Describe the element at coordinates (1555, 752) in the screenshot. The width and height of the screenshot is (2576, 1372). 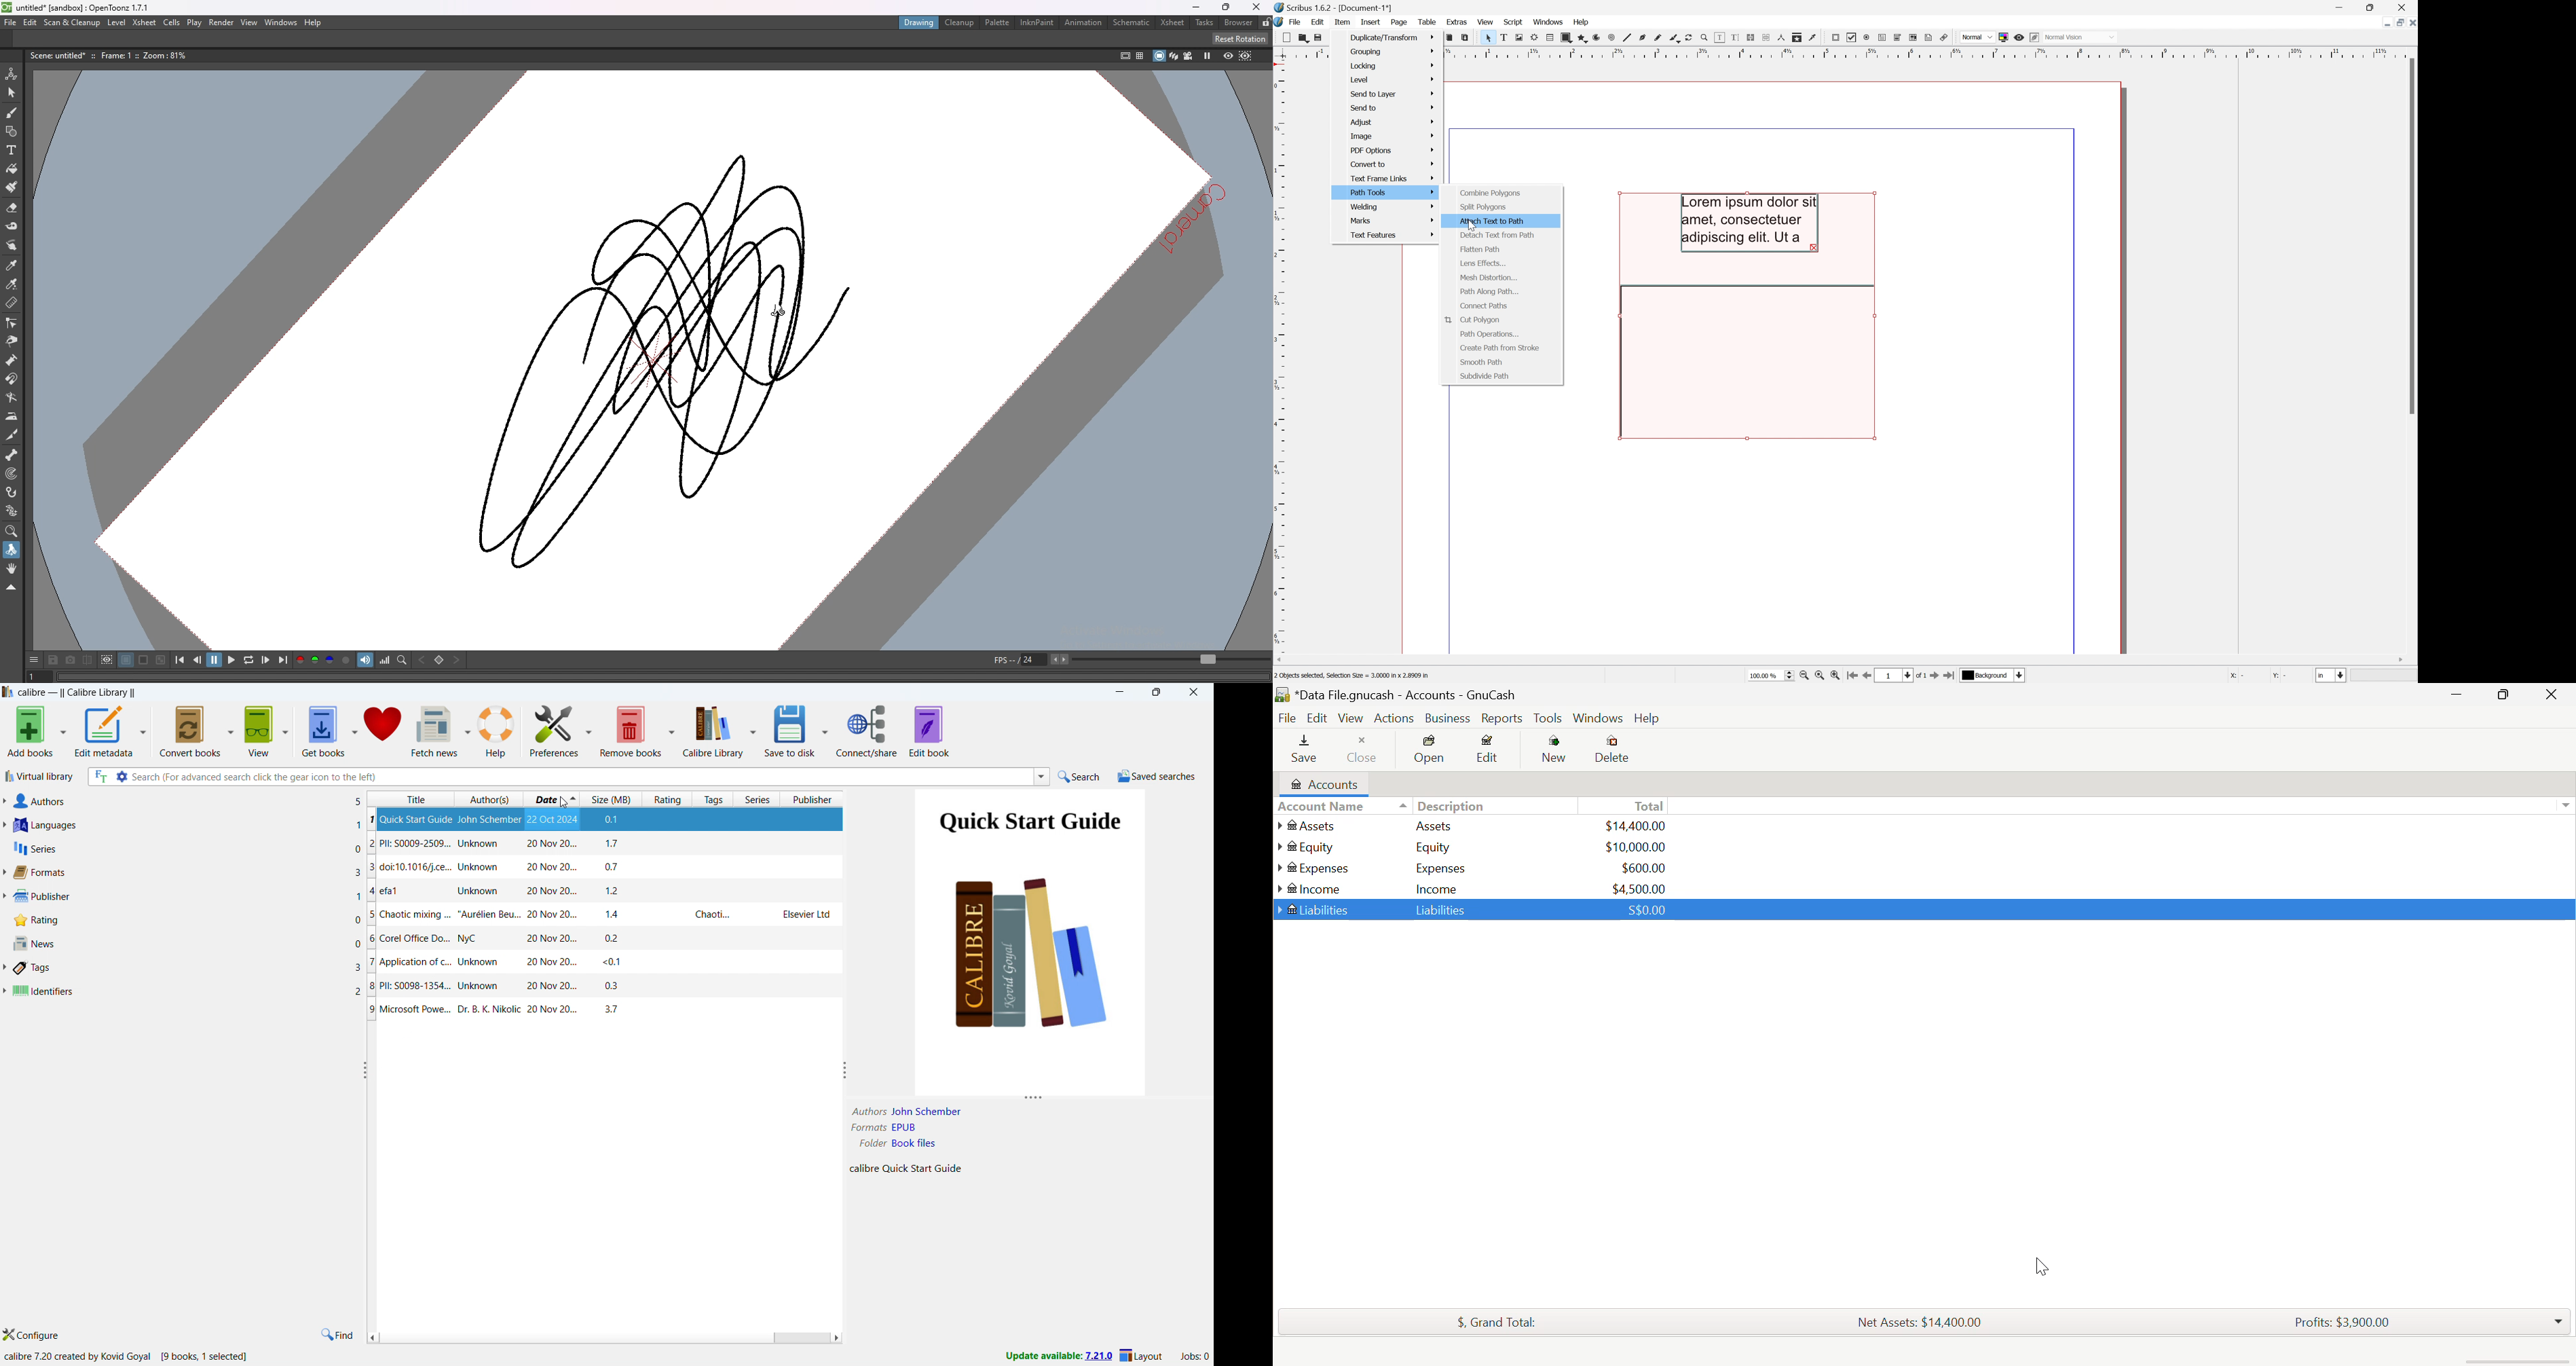
I see `New` at that location.